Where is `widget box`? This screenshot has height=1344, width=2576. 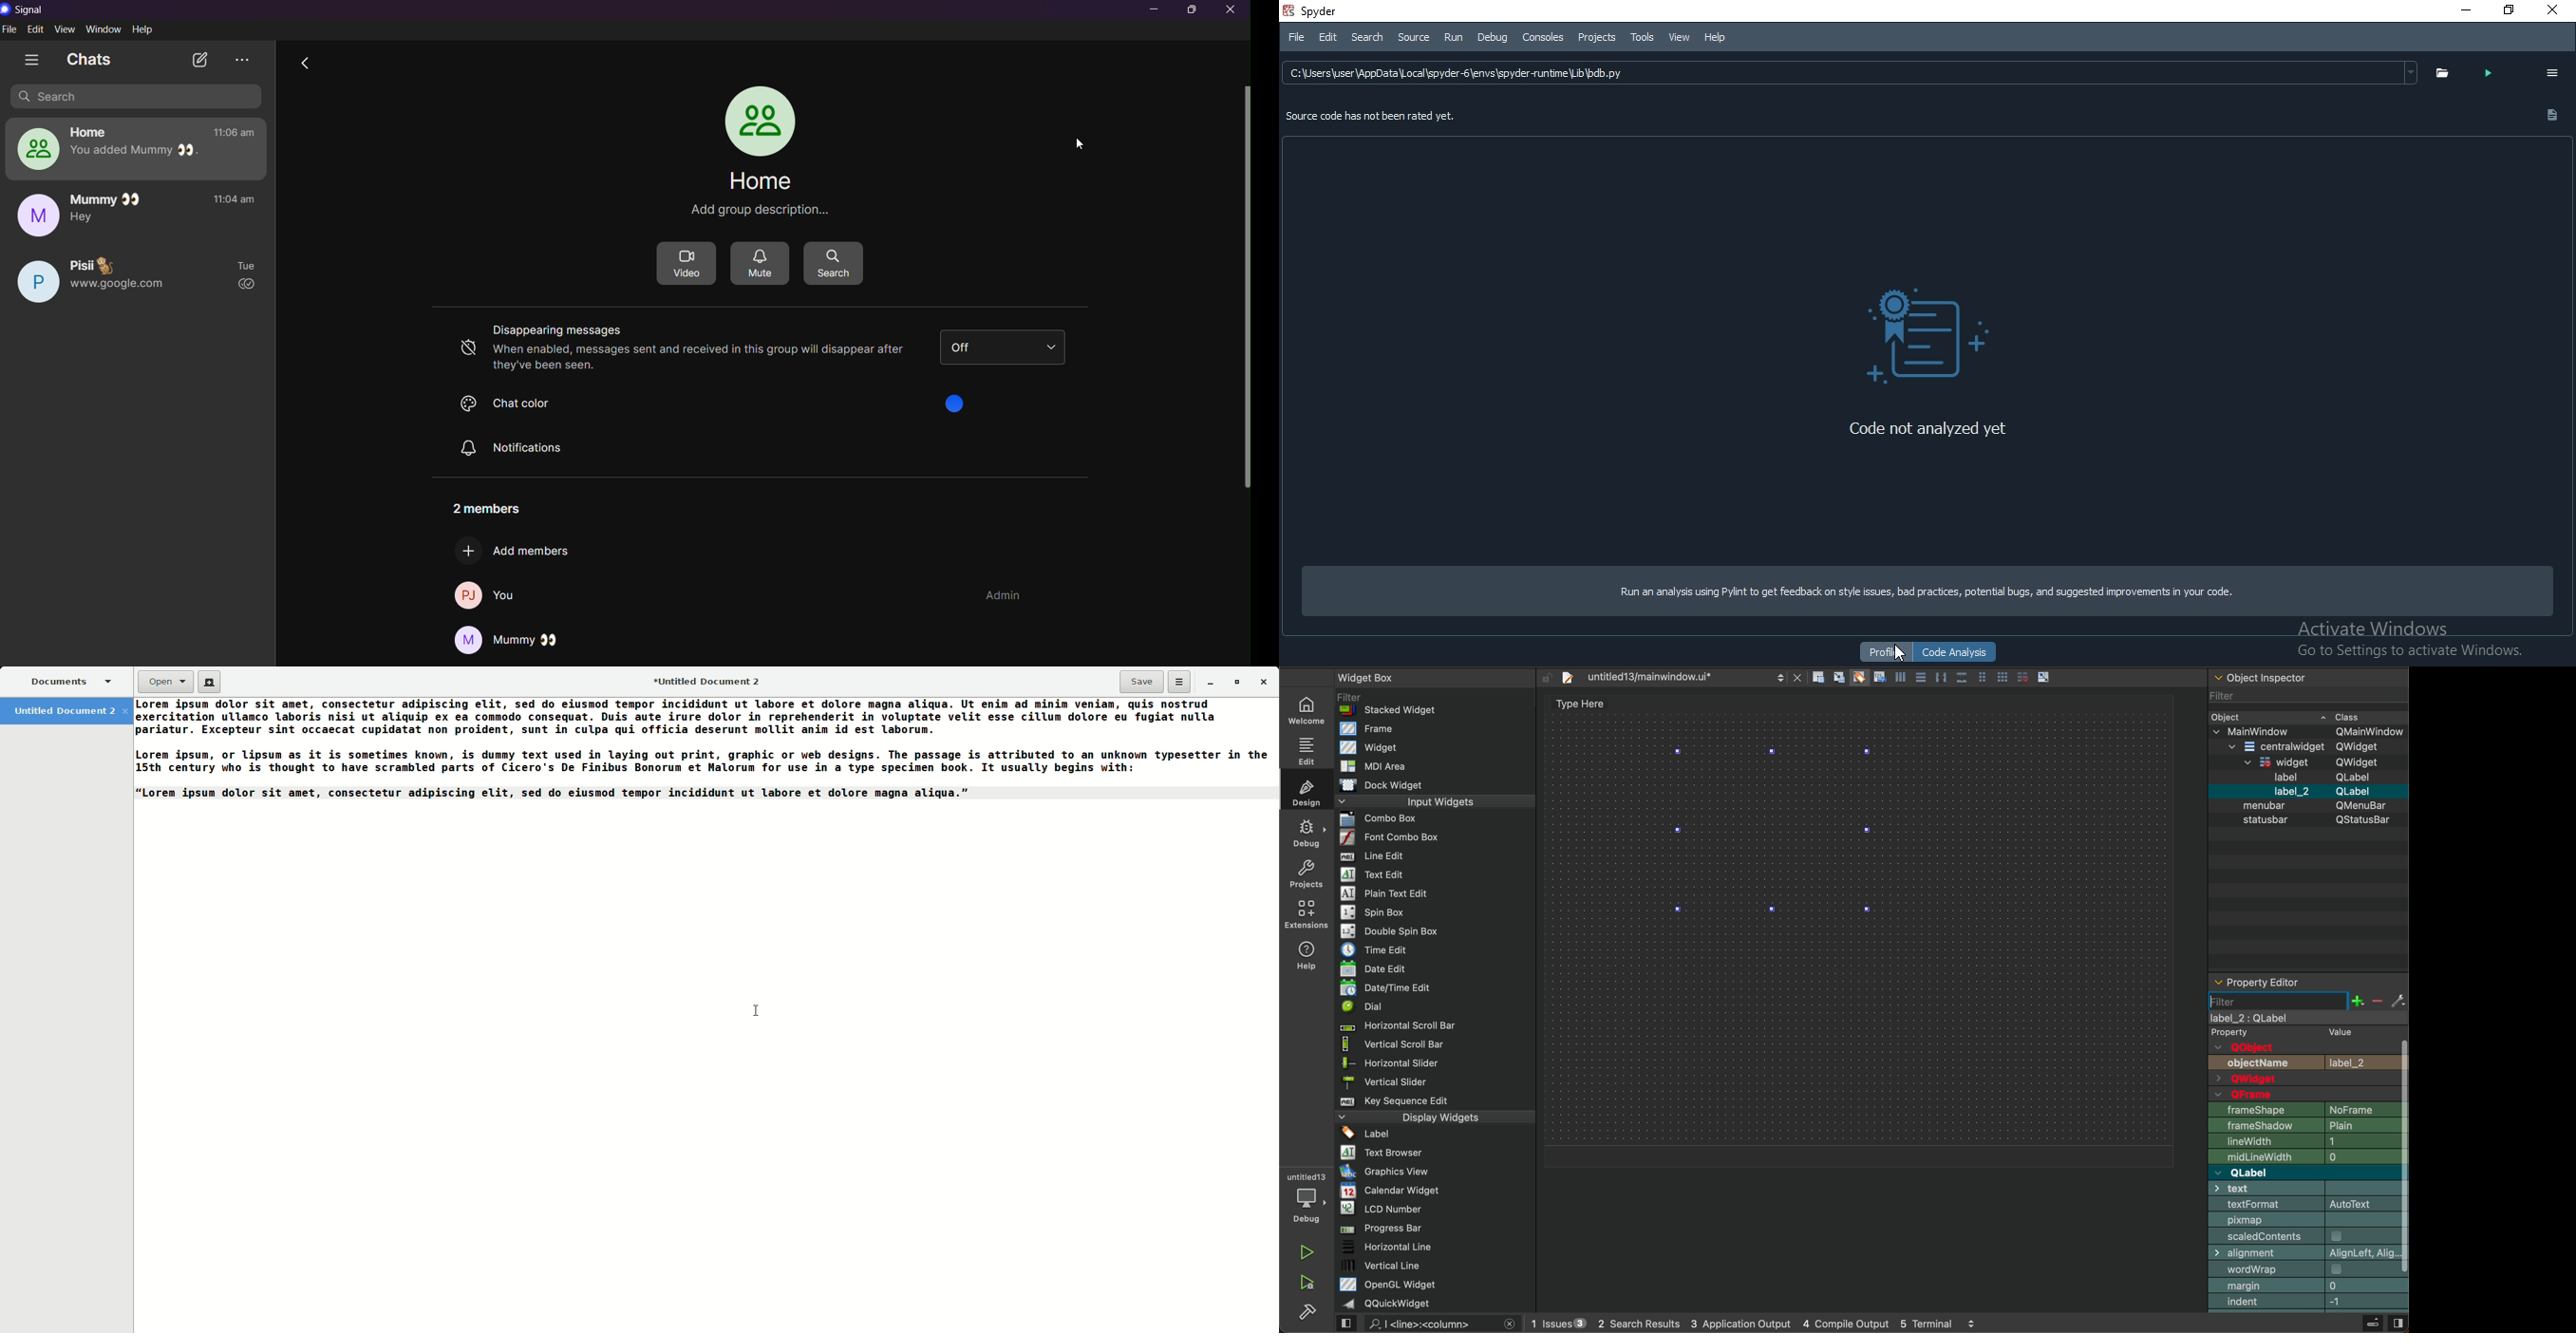
widget box is located at coordinates (1439, 990).